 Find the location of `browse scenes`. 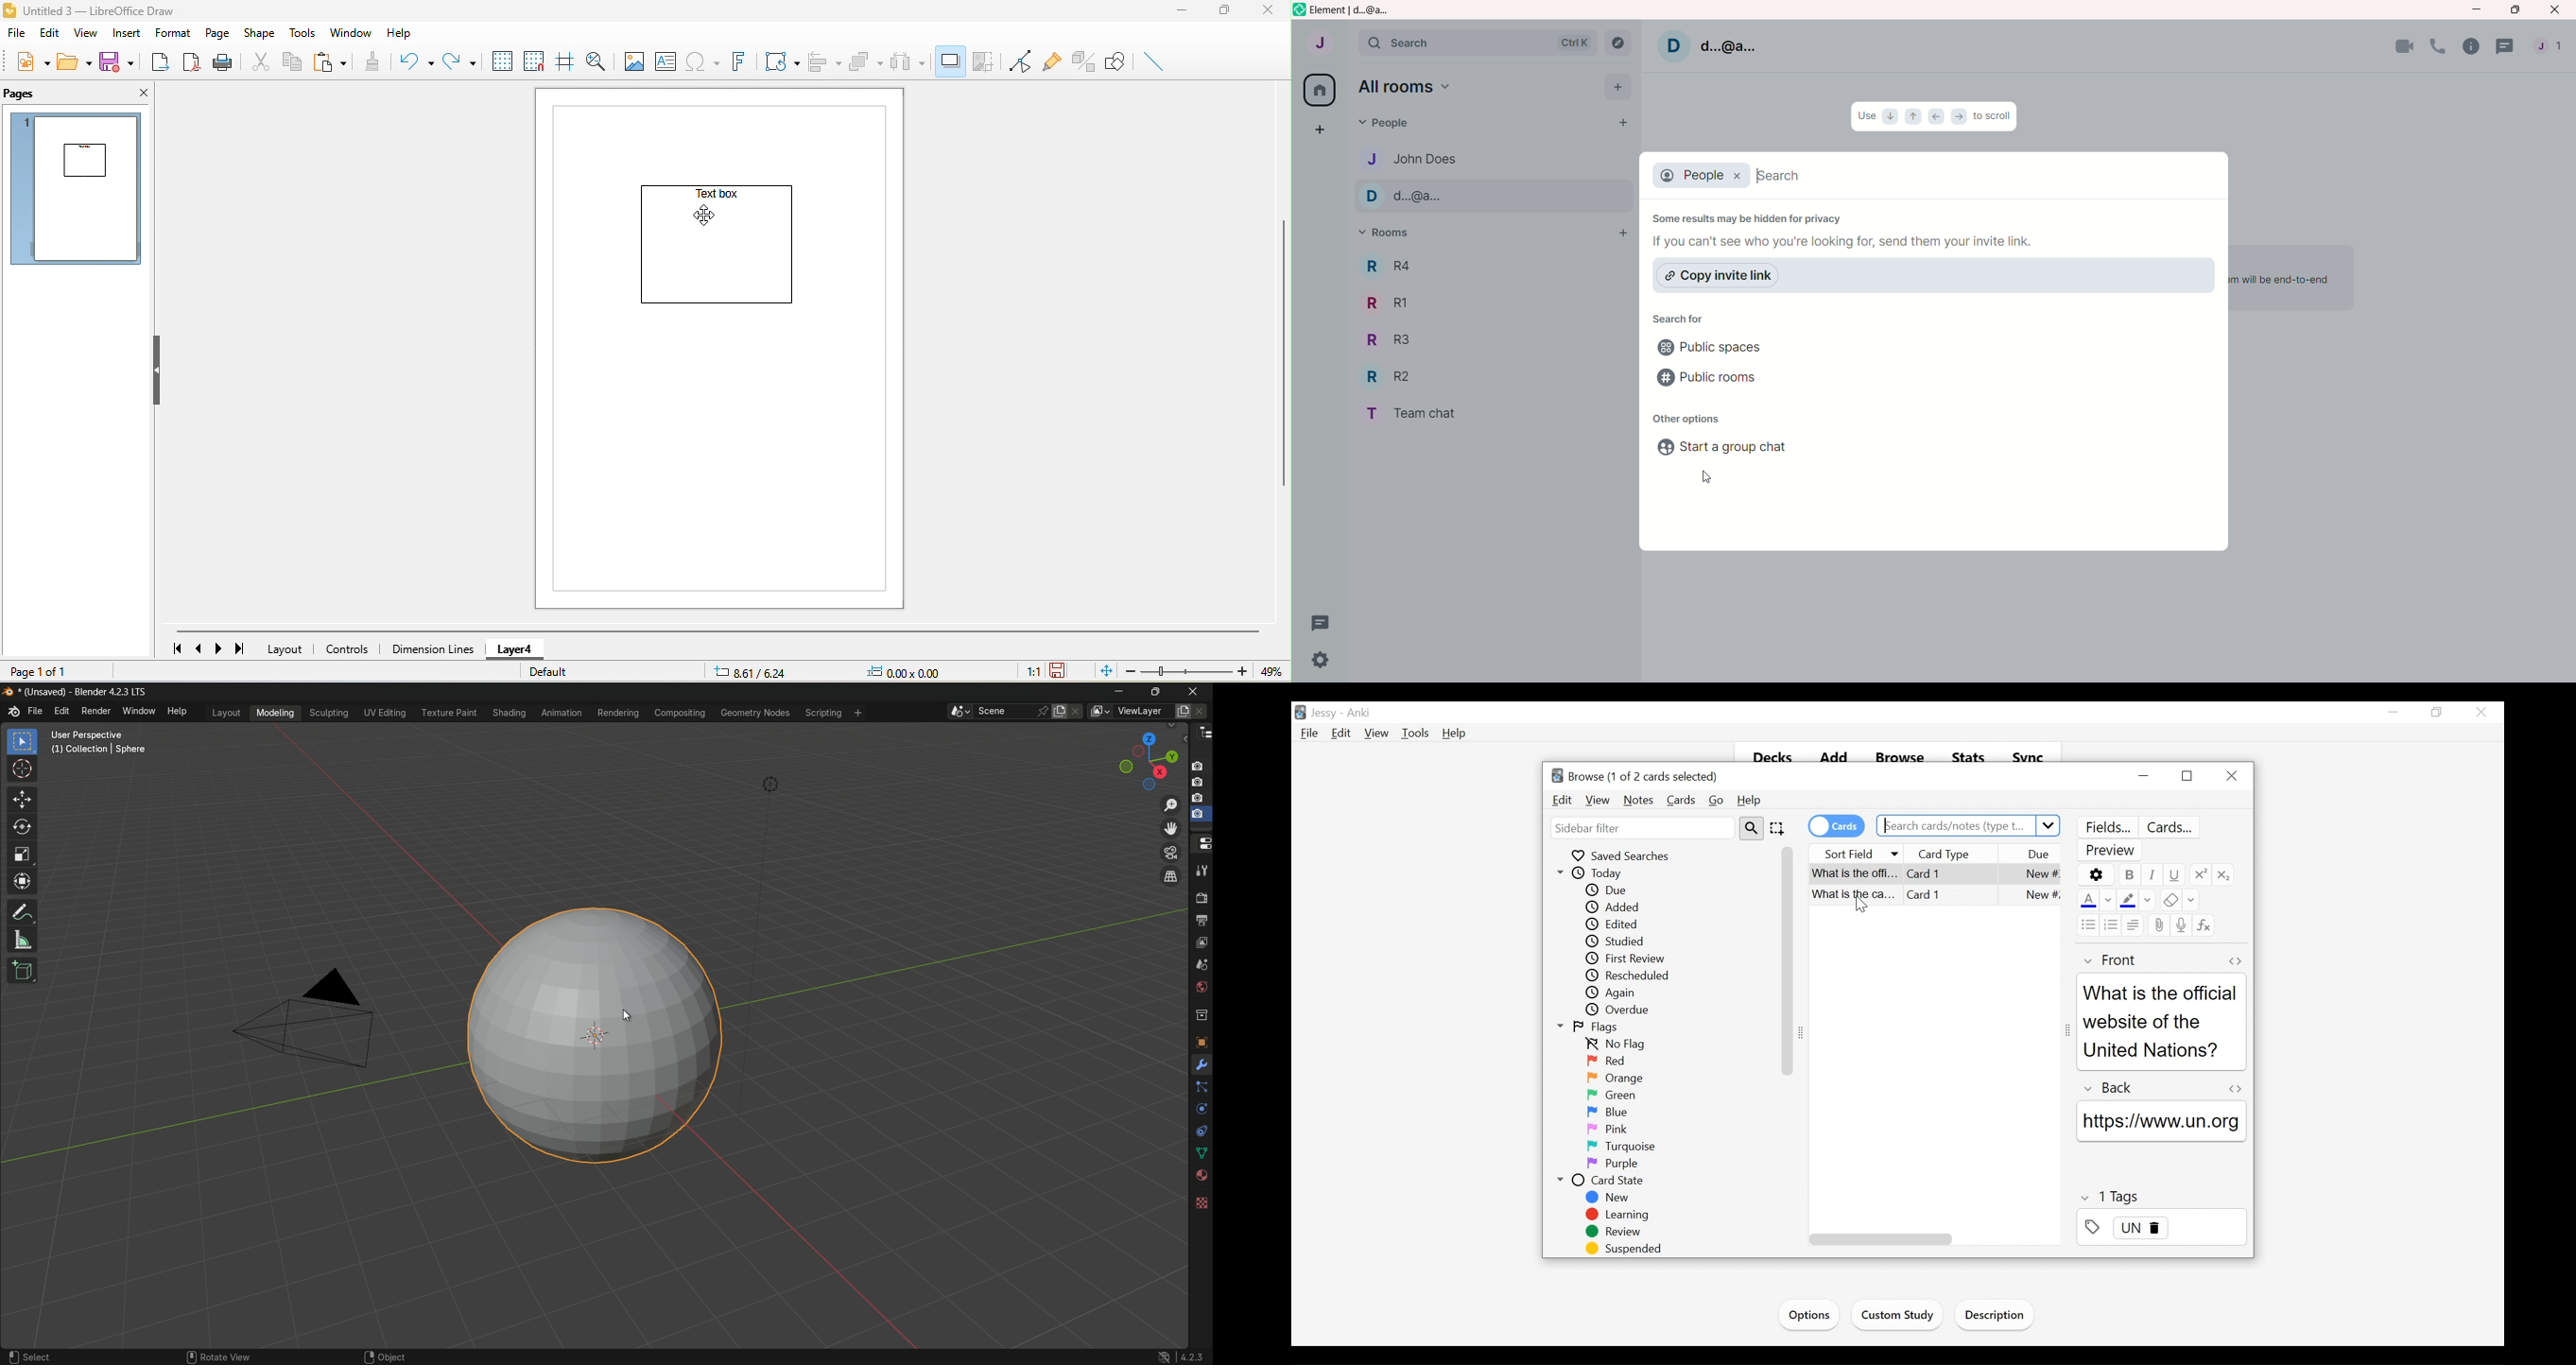

browse scenes is located at coordinates (959, 712).